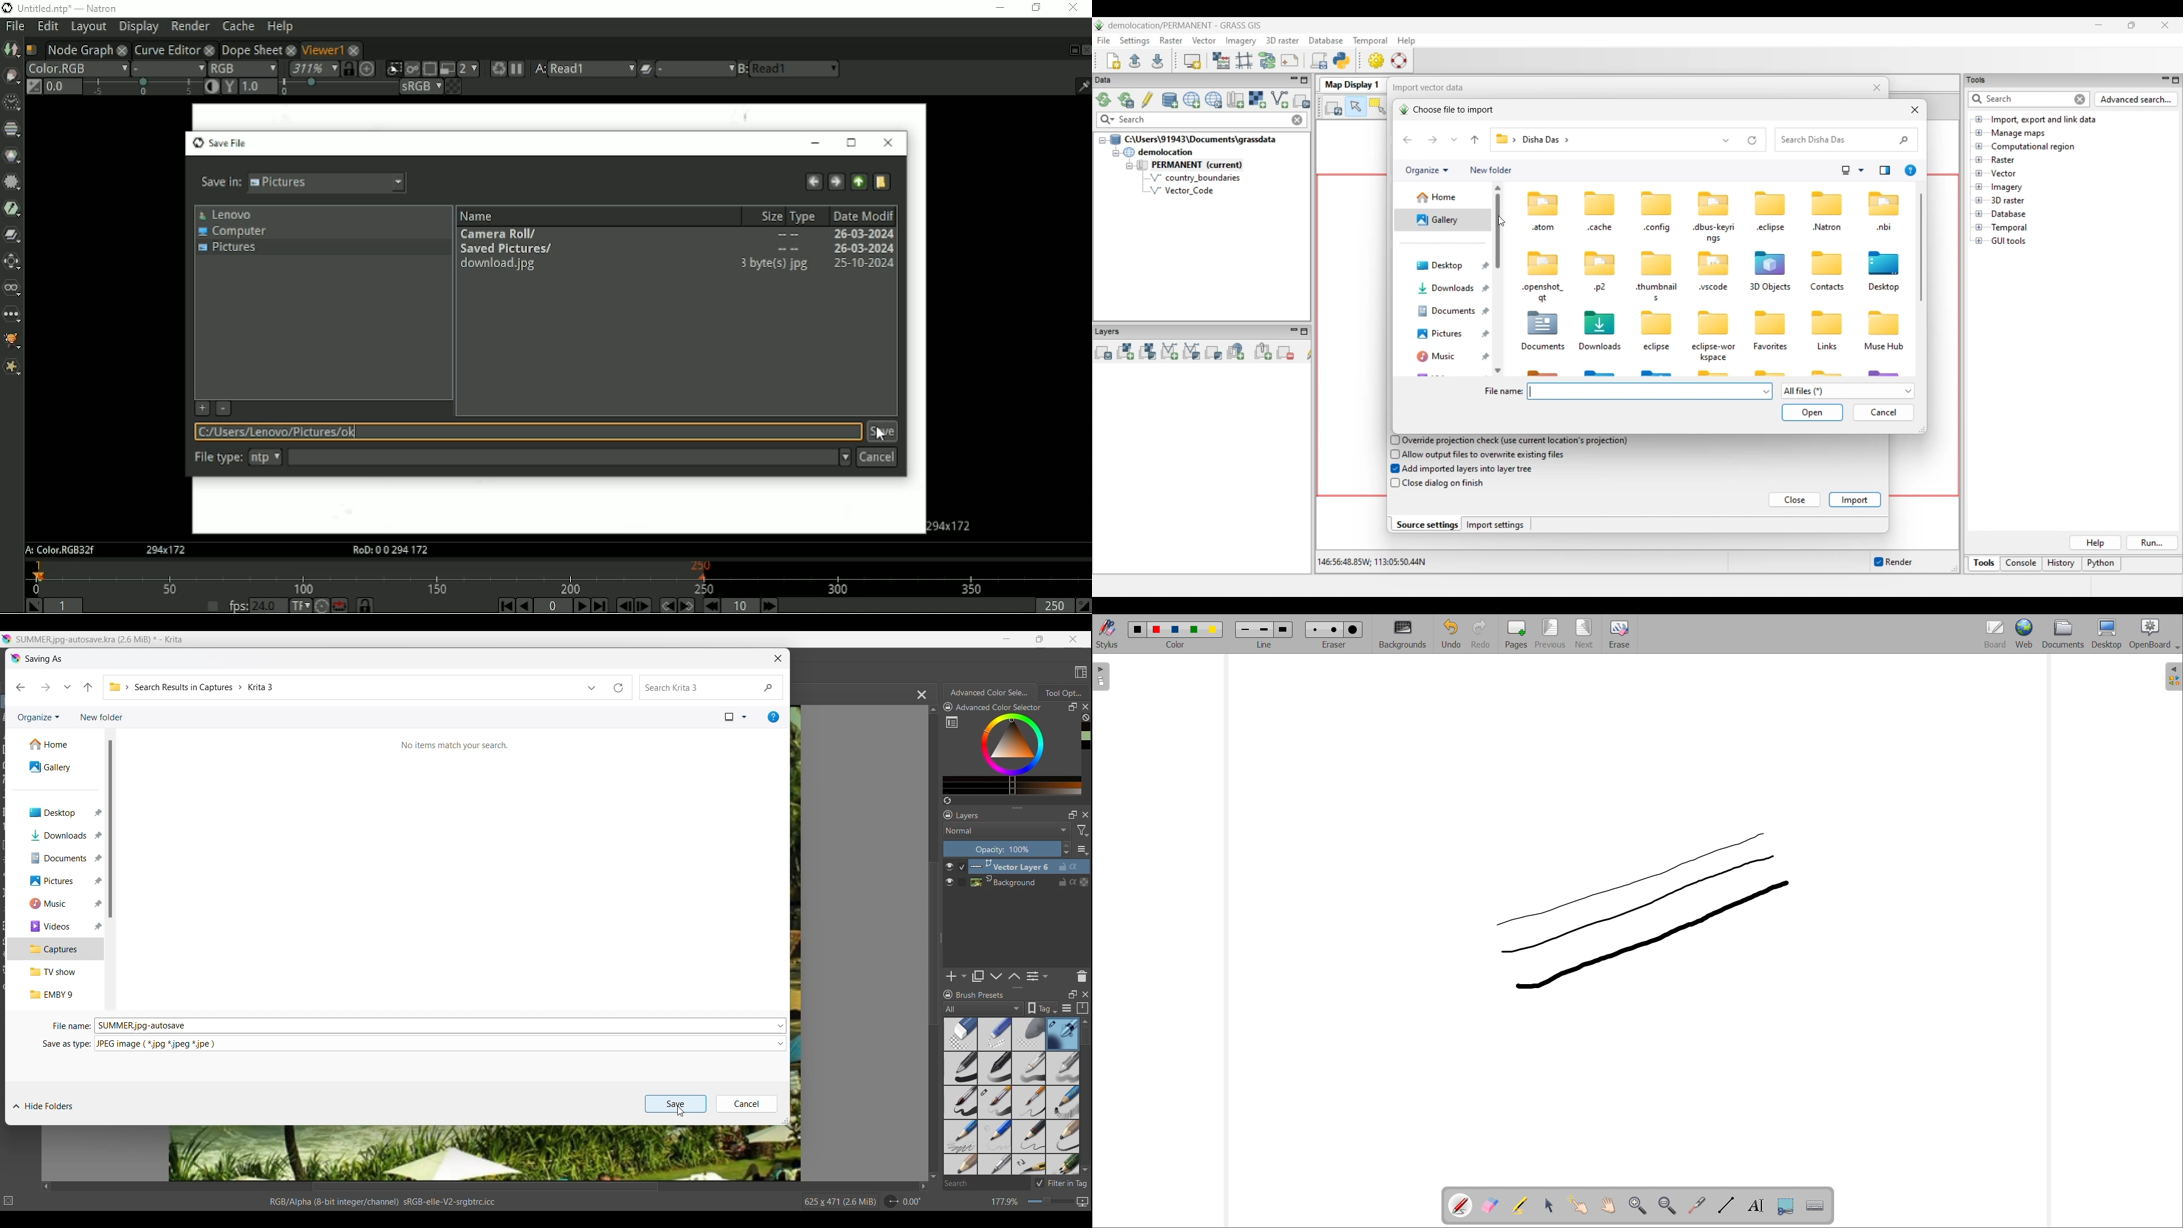 The height and width of the screenshot is (1232, 2184). What do you see at coordinates (676, 1108) in the screenshot?
I see `Cursor on Save inputs made` at bounding box center [676, 1108].